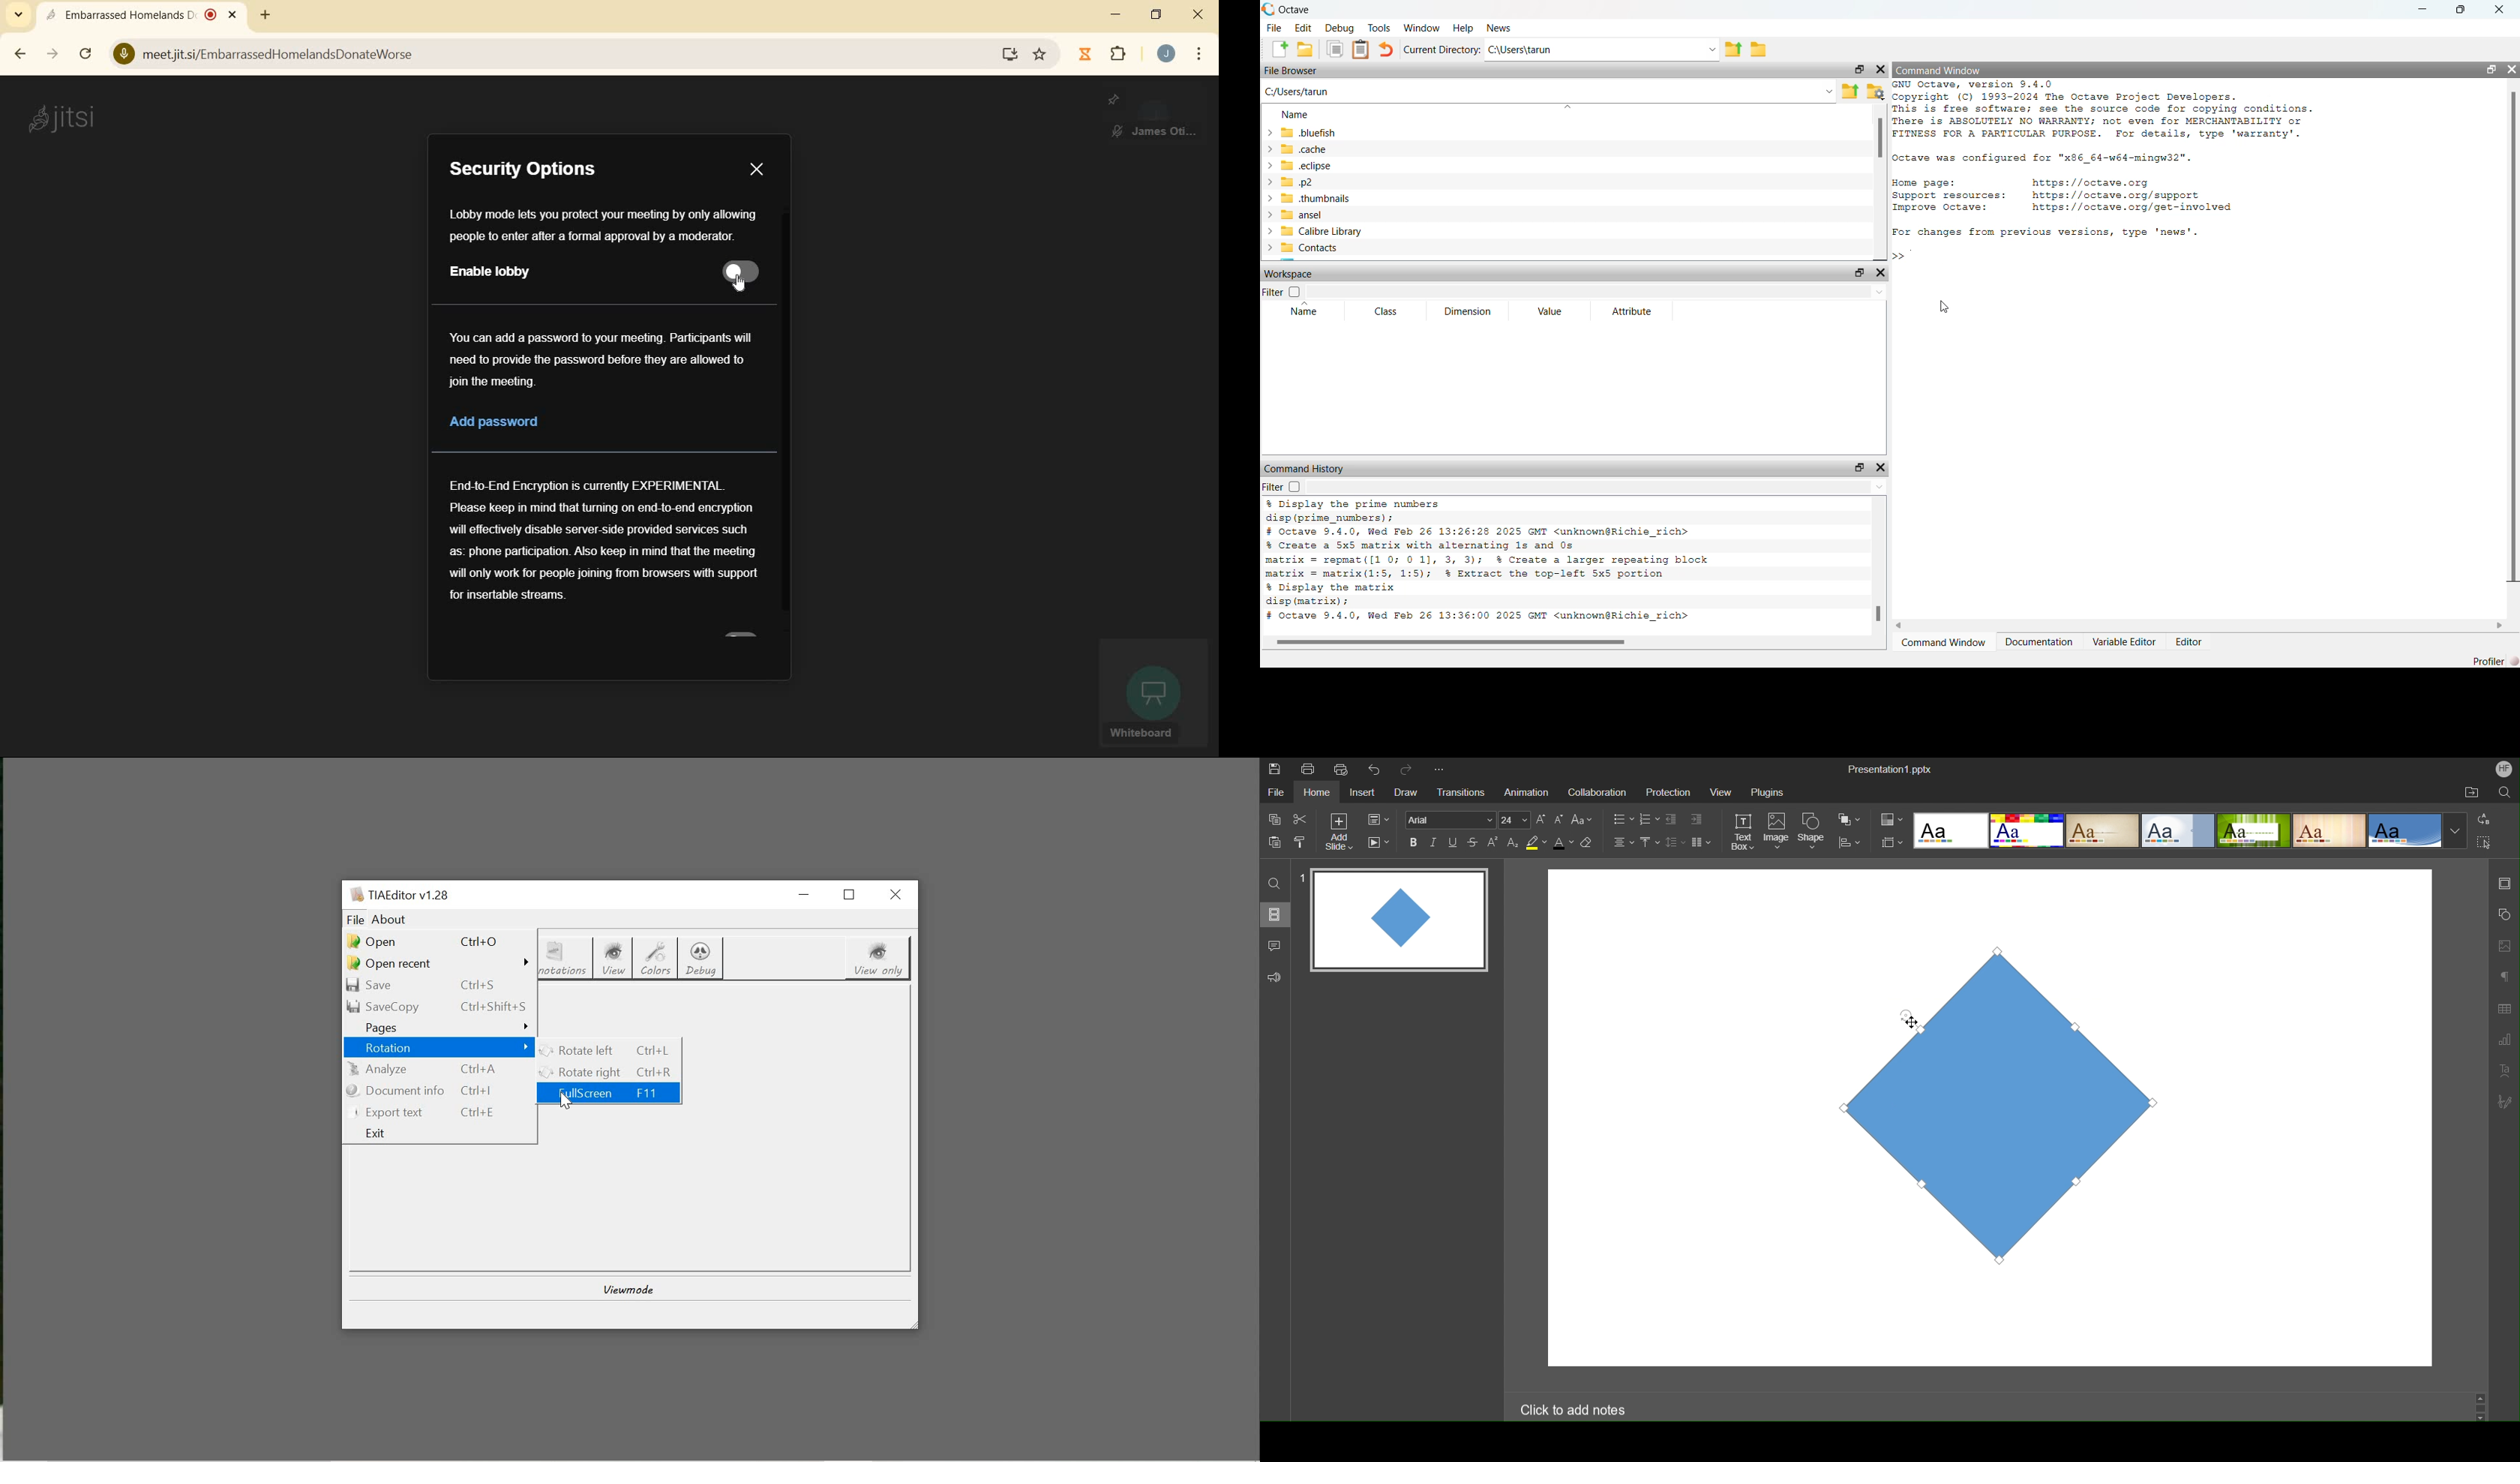 The width and height of the screenshot is (2520, 1484). What do you see at coordinates (609, 1050) in the screenshot?
I see `rotate left` at bounding box center [609, 1050].